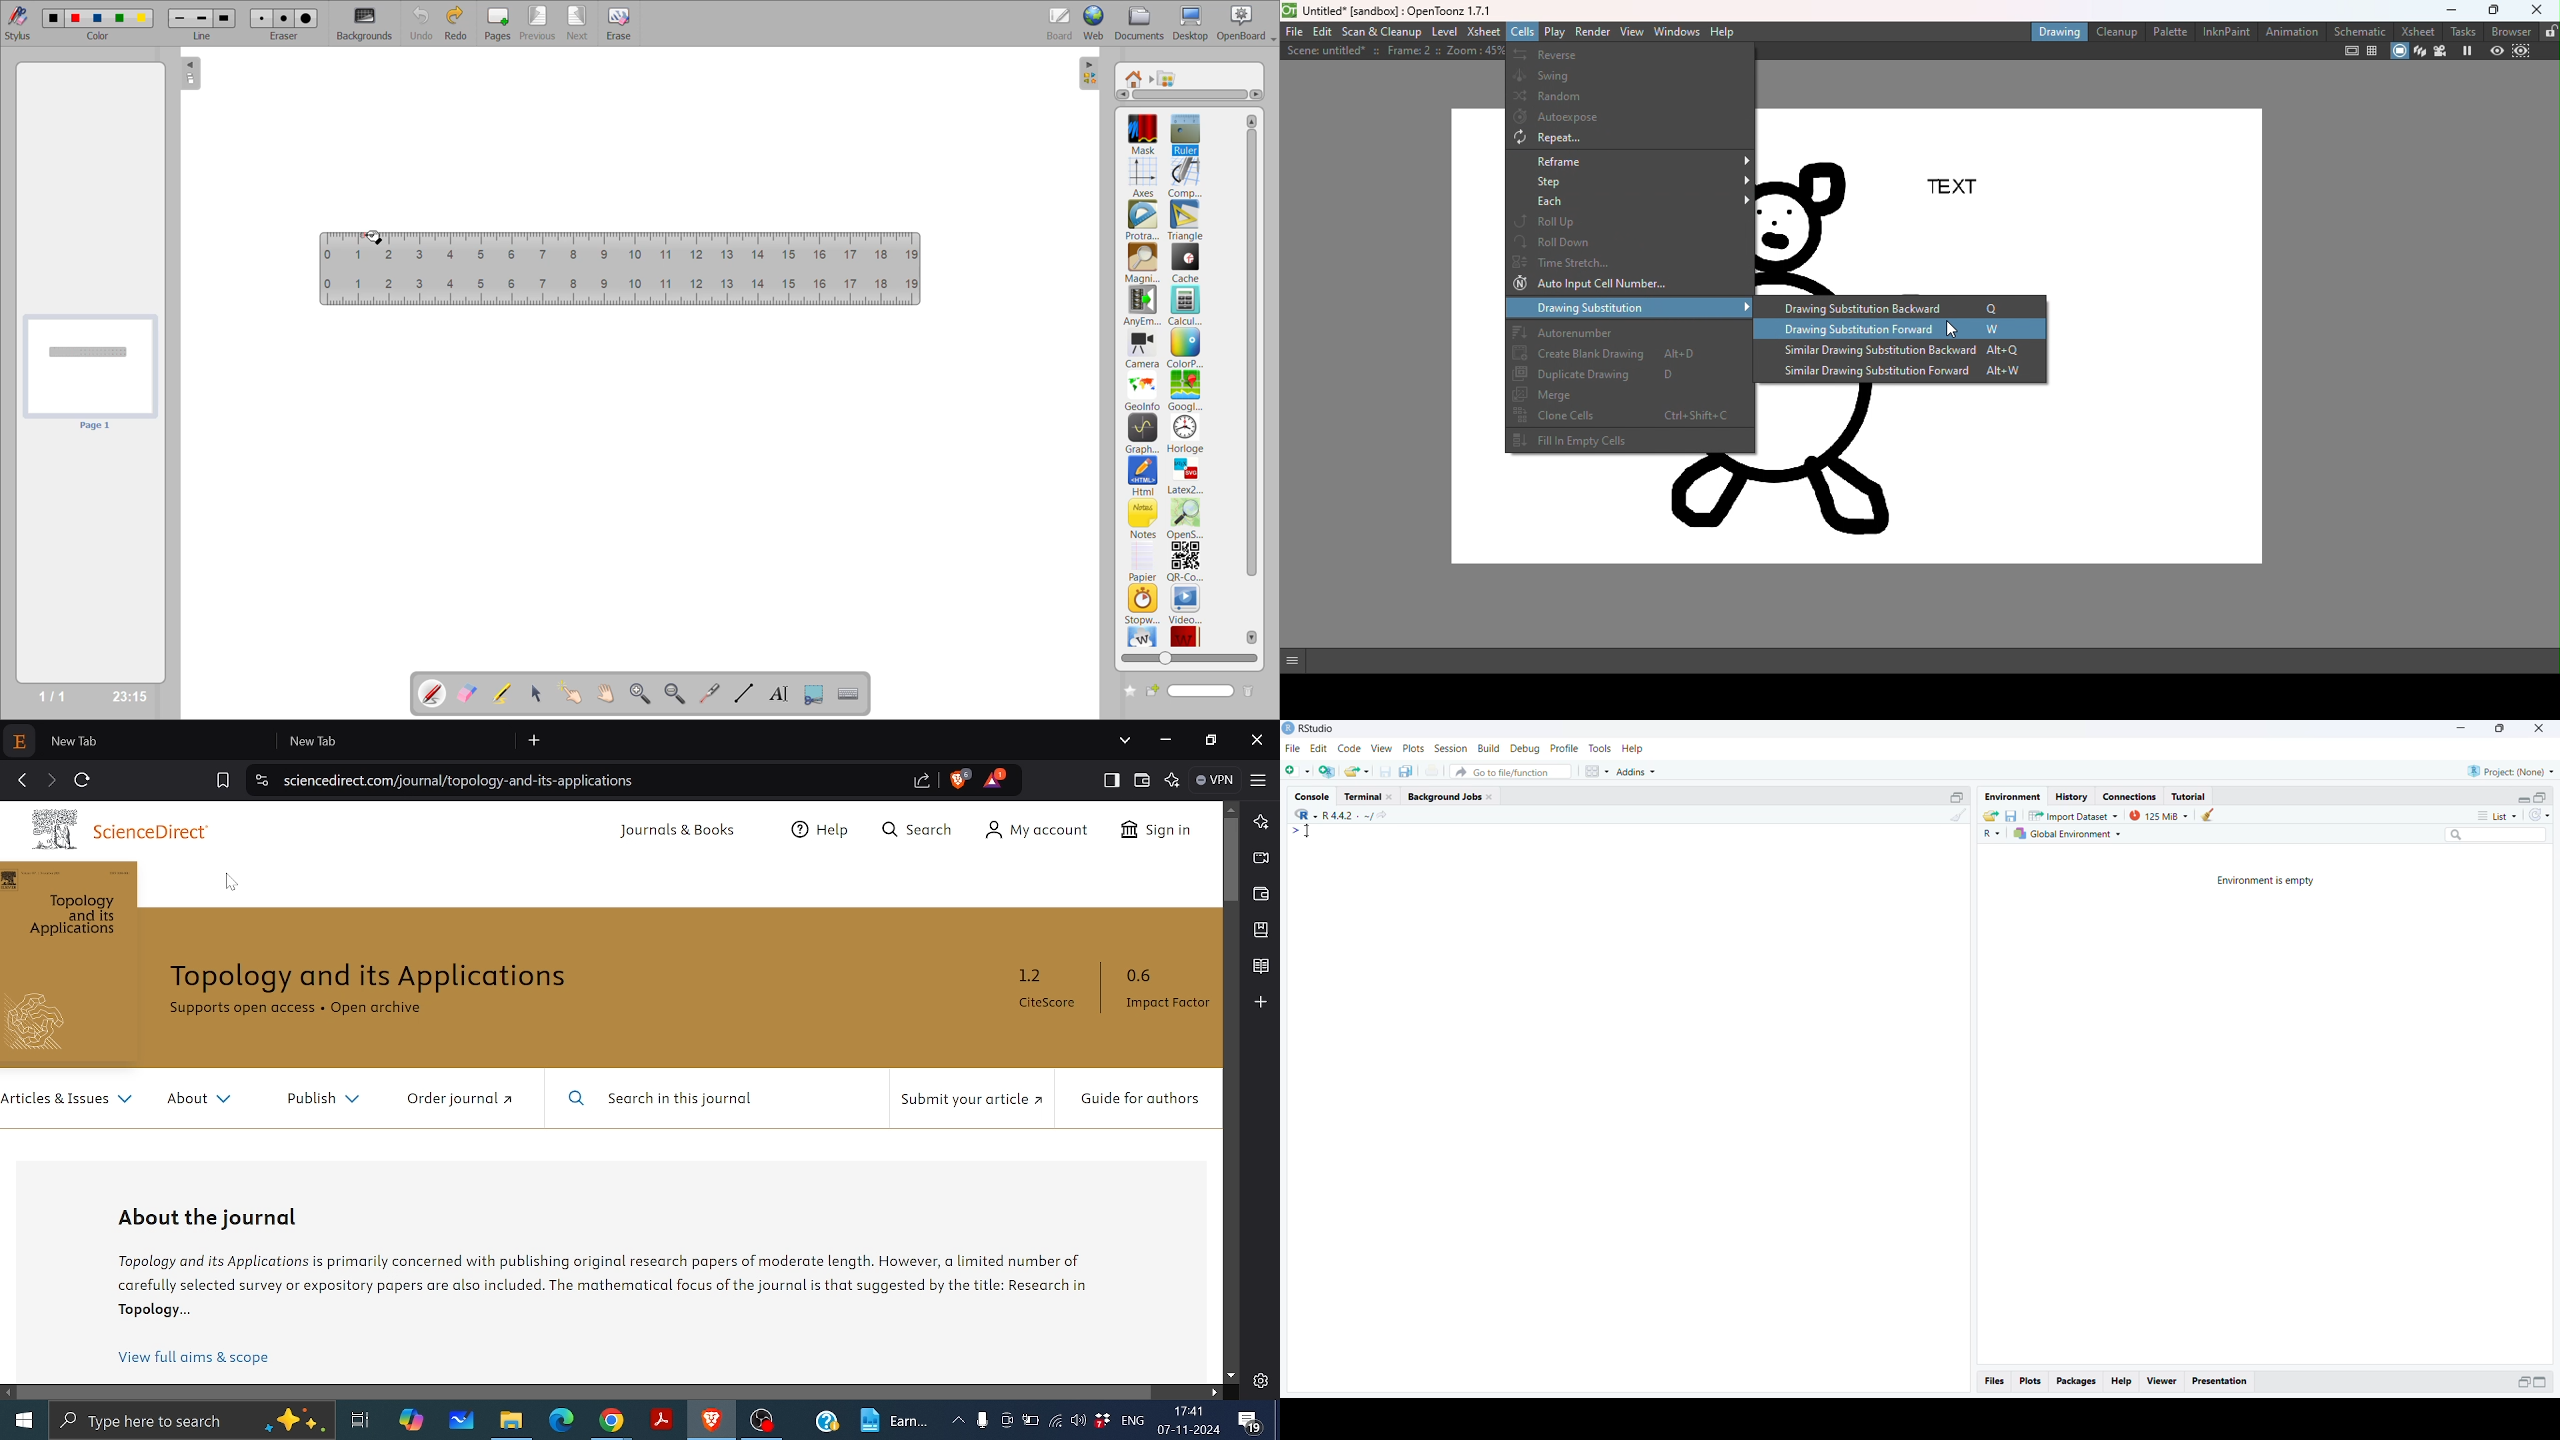 The width and height of the screenshot is (2576, 1456). Describe the element at coordinates (2130, 795) in the screenshot. I see `Connections` at that location.